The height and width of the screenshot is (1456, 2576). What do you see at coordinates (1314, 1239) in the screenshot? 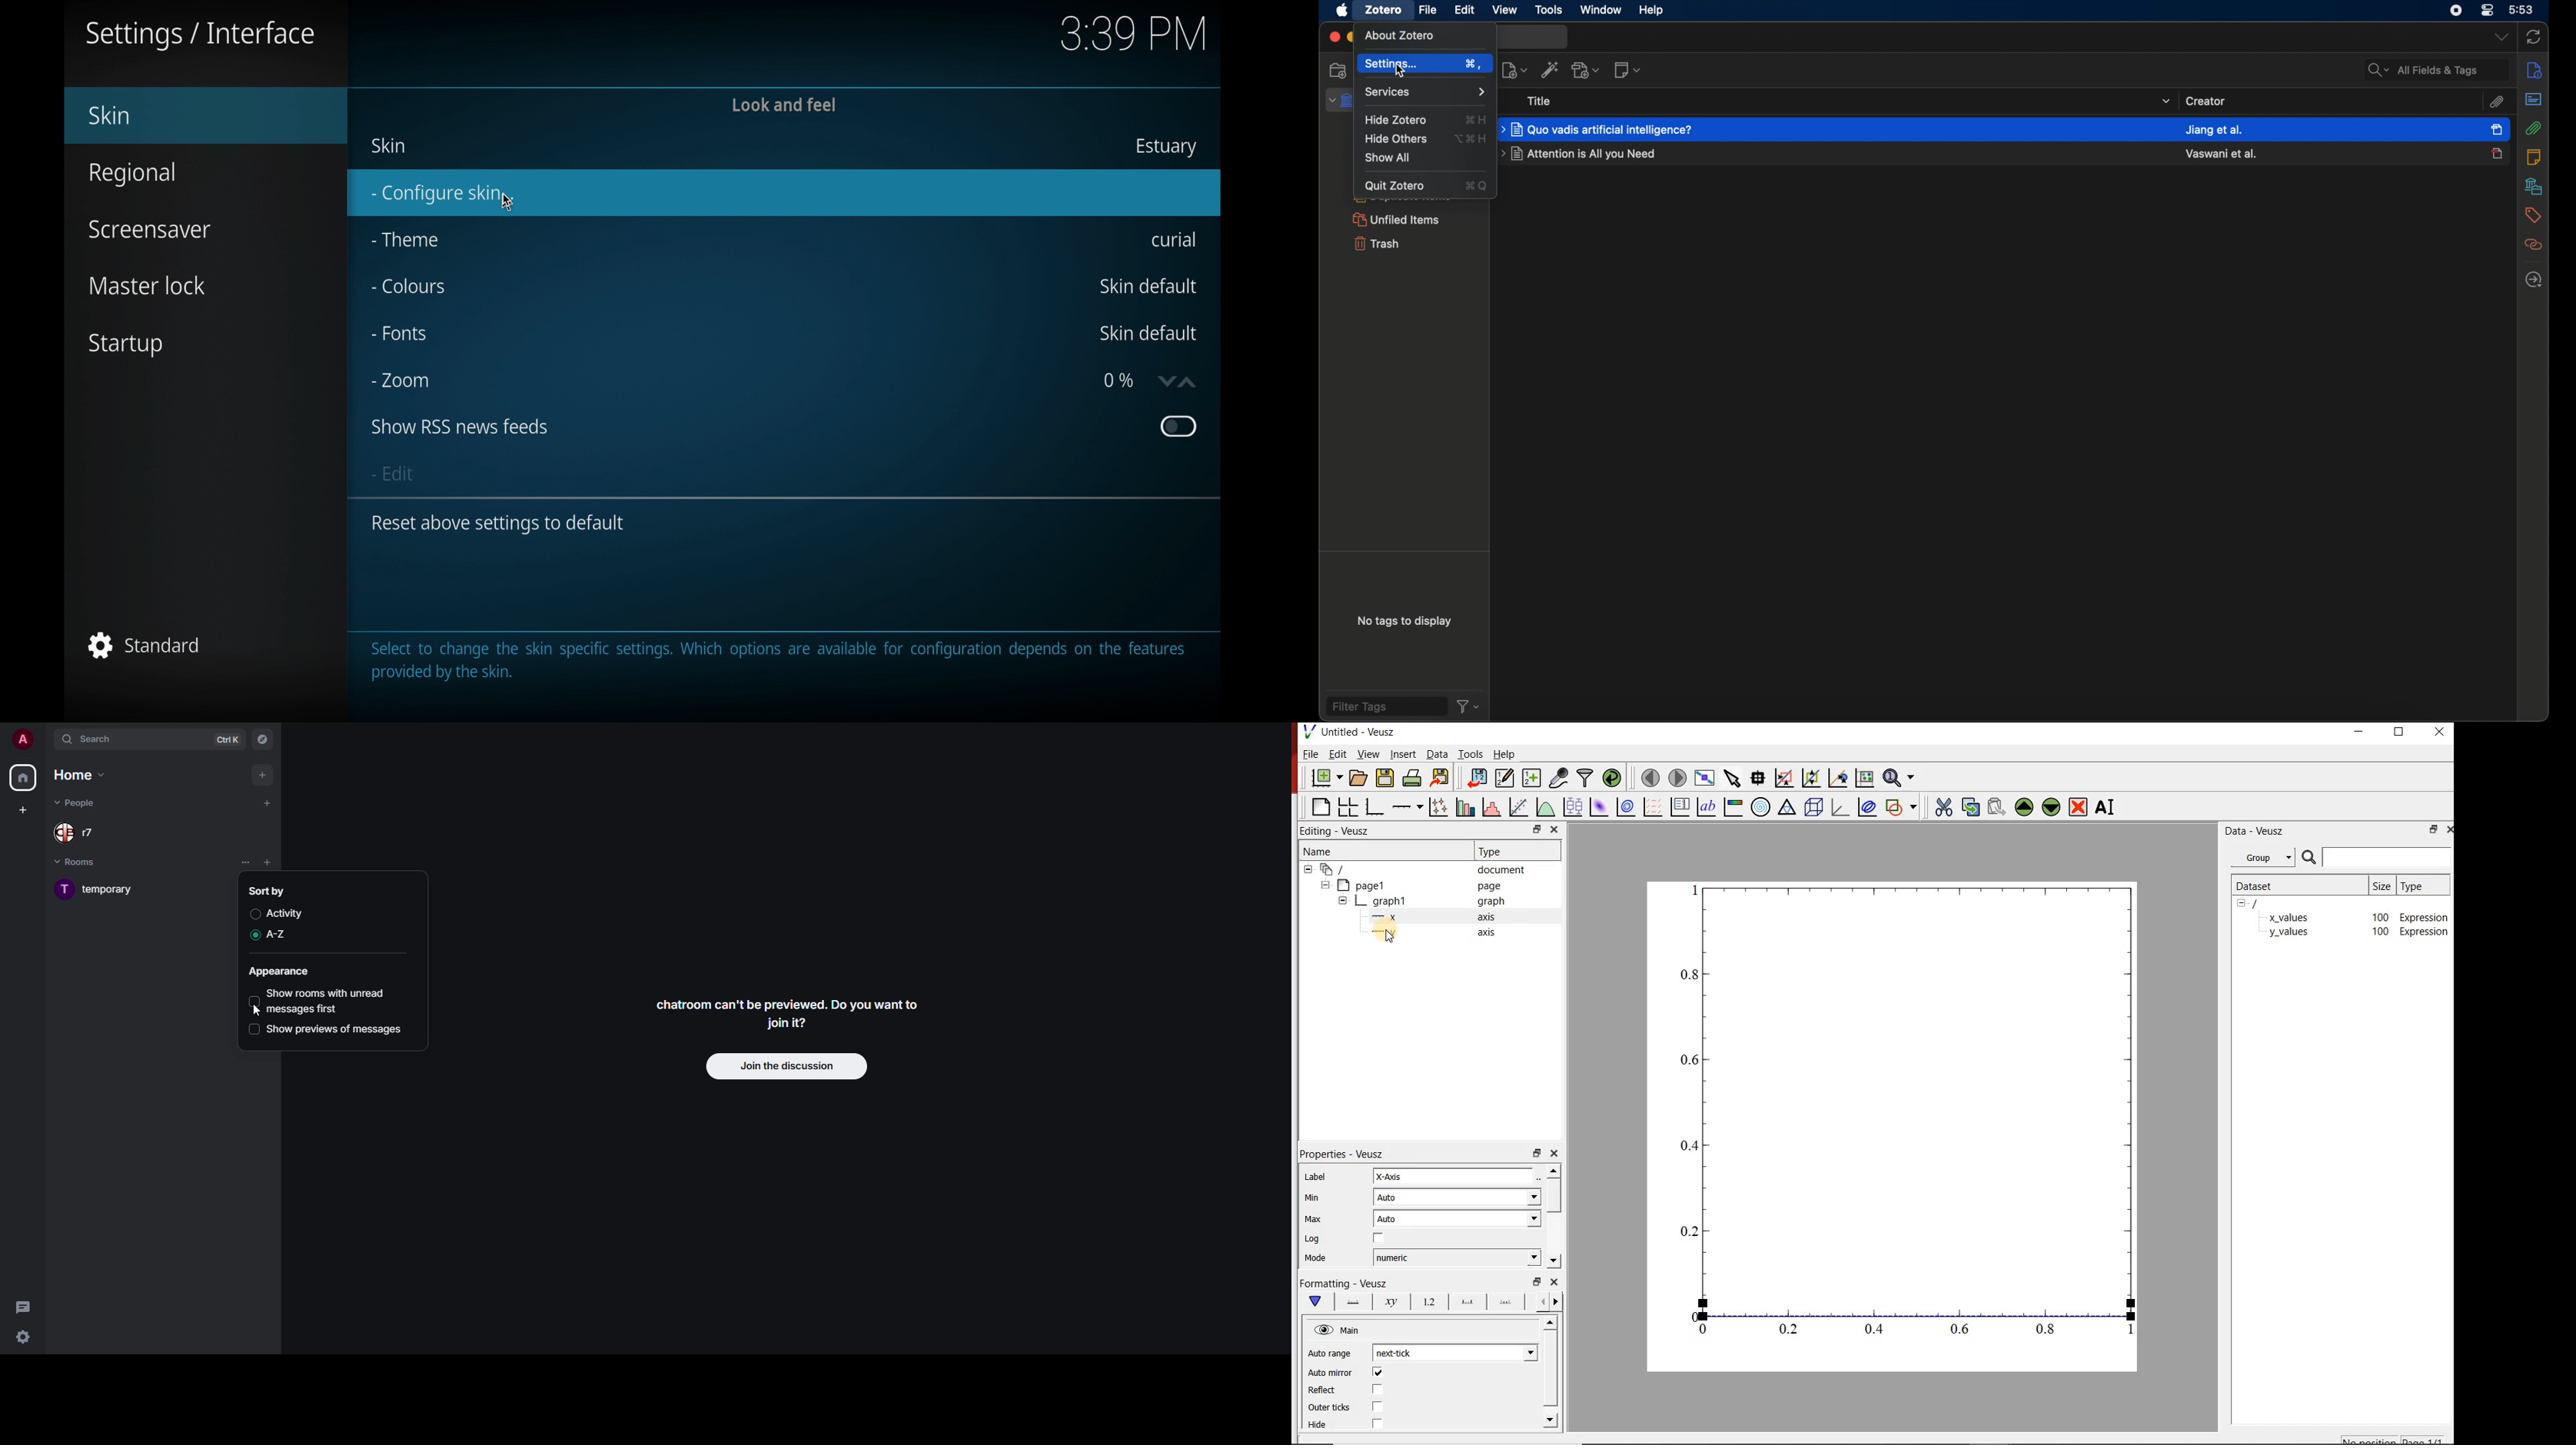
I see `| Log` at bounding box center [1314, 1239].